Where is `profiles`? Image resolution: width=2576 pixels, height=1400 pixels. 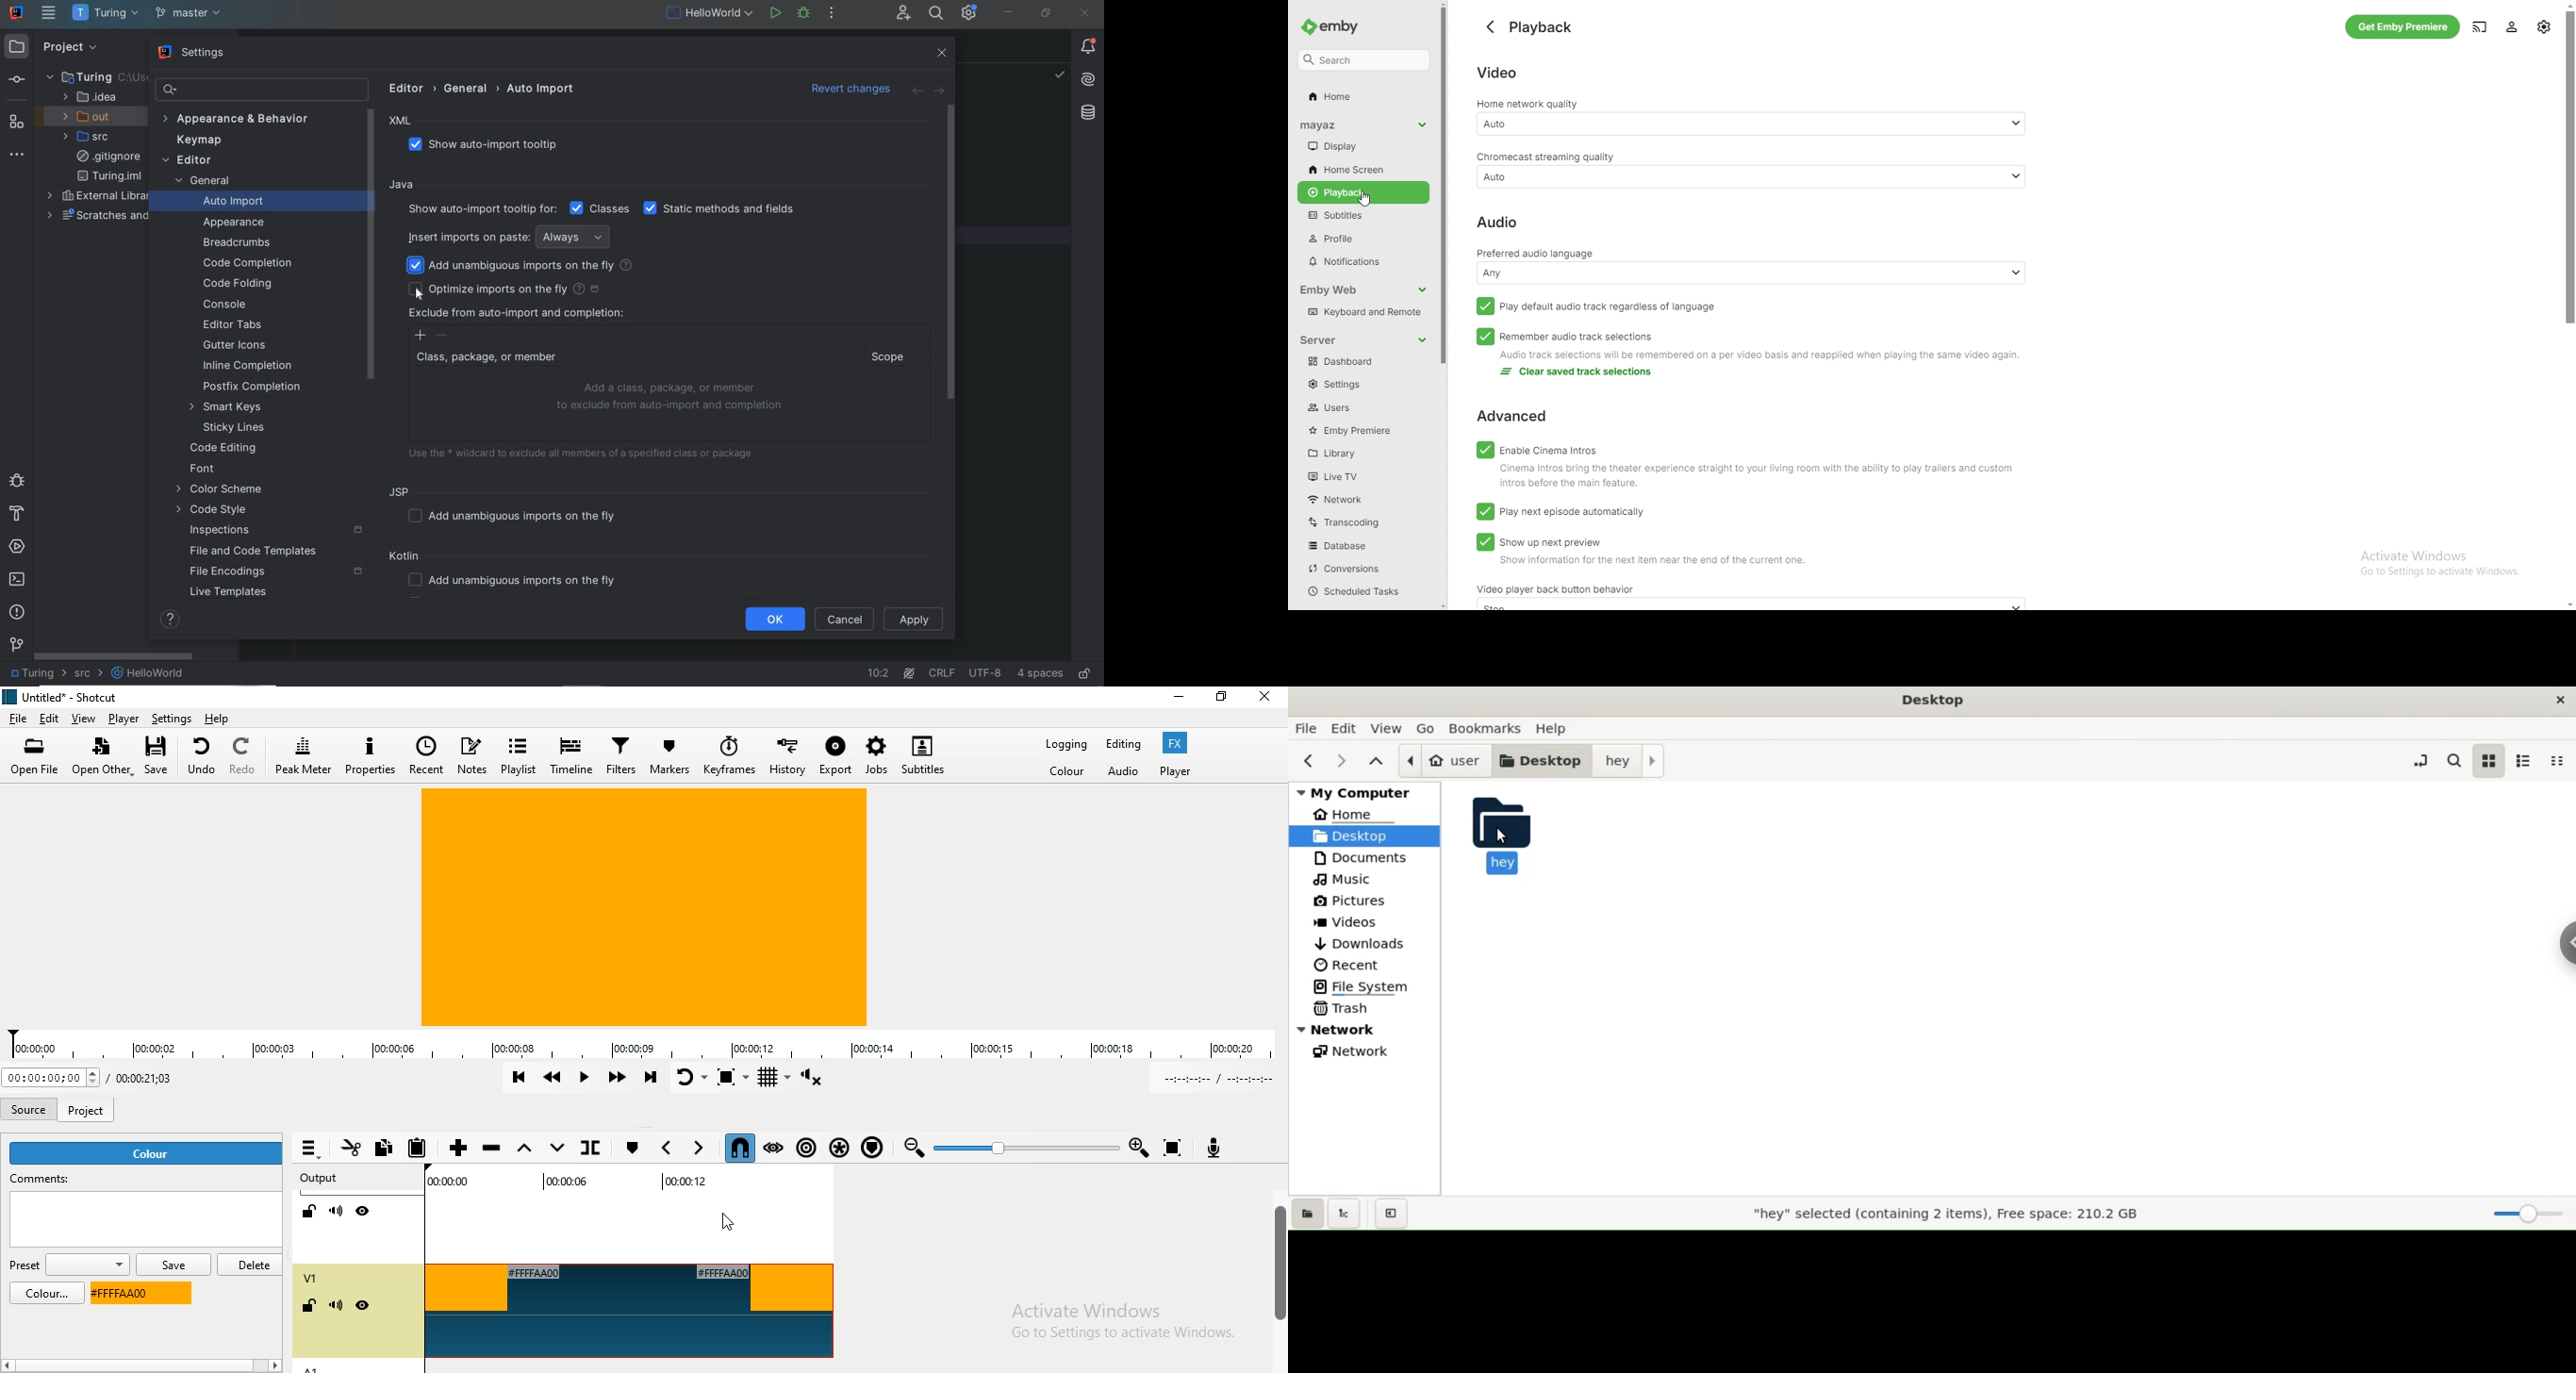 profiles is located at coordinates (1360, 238).